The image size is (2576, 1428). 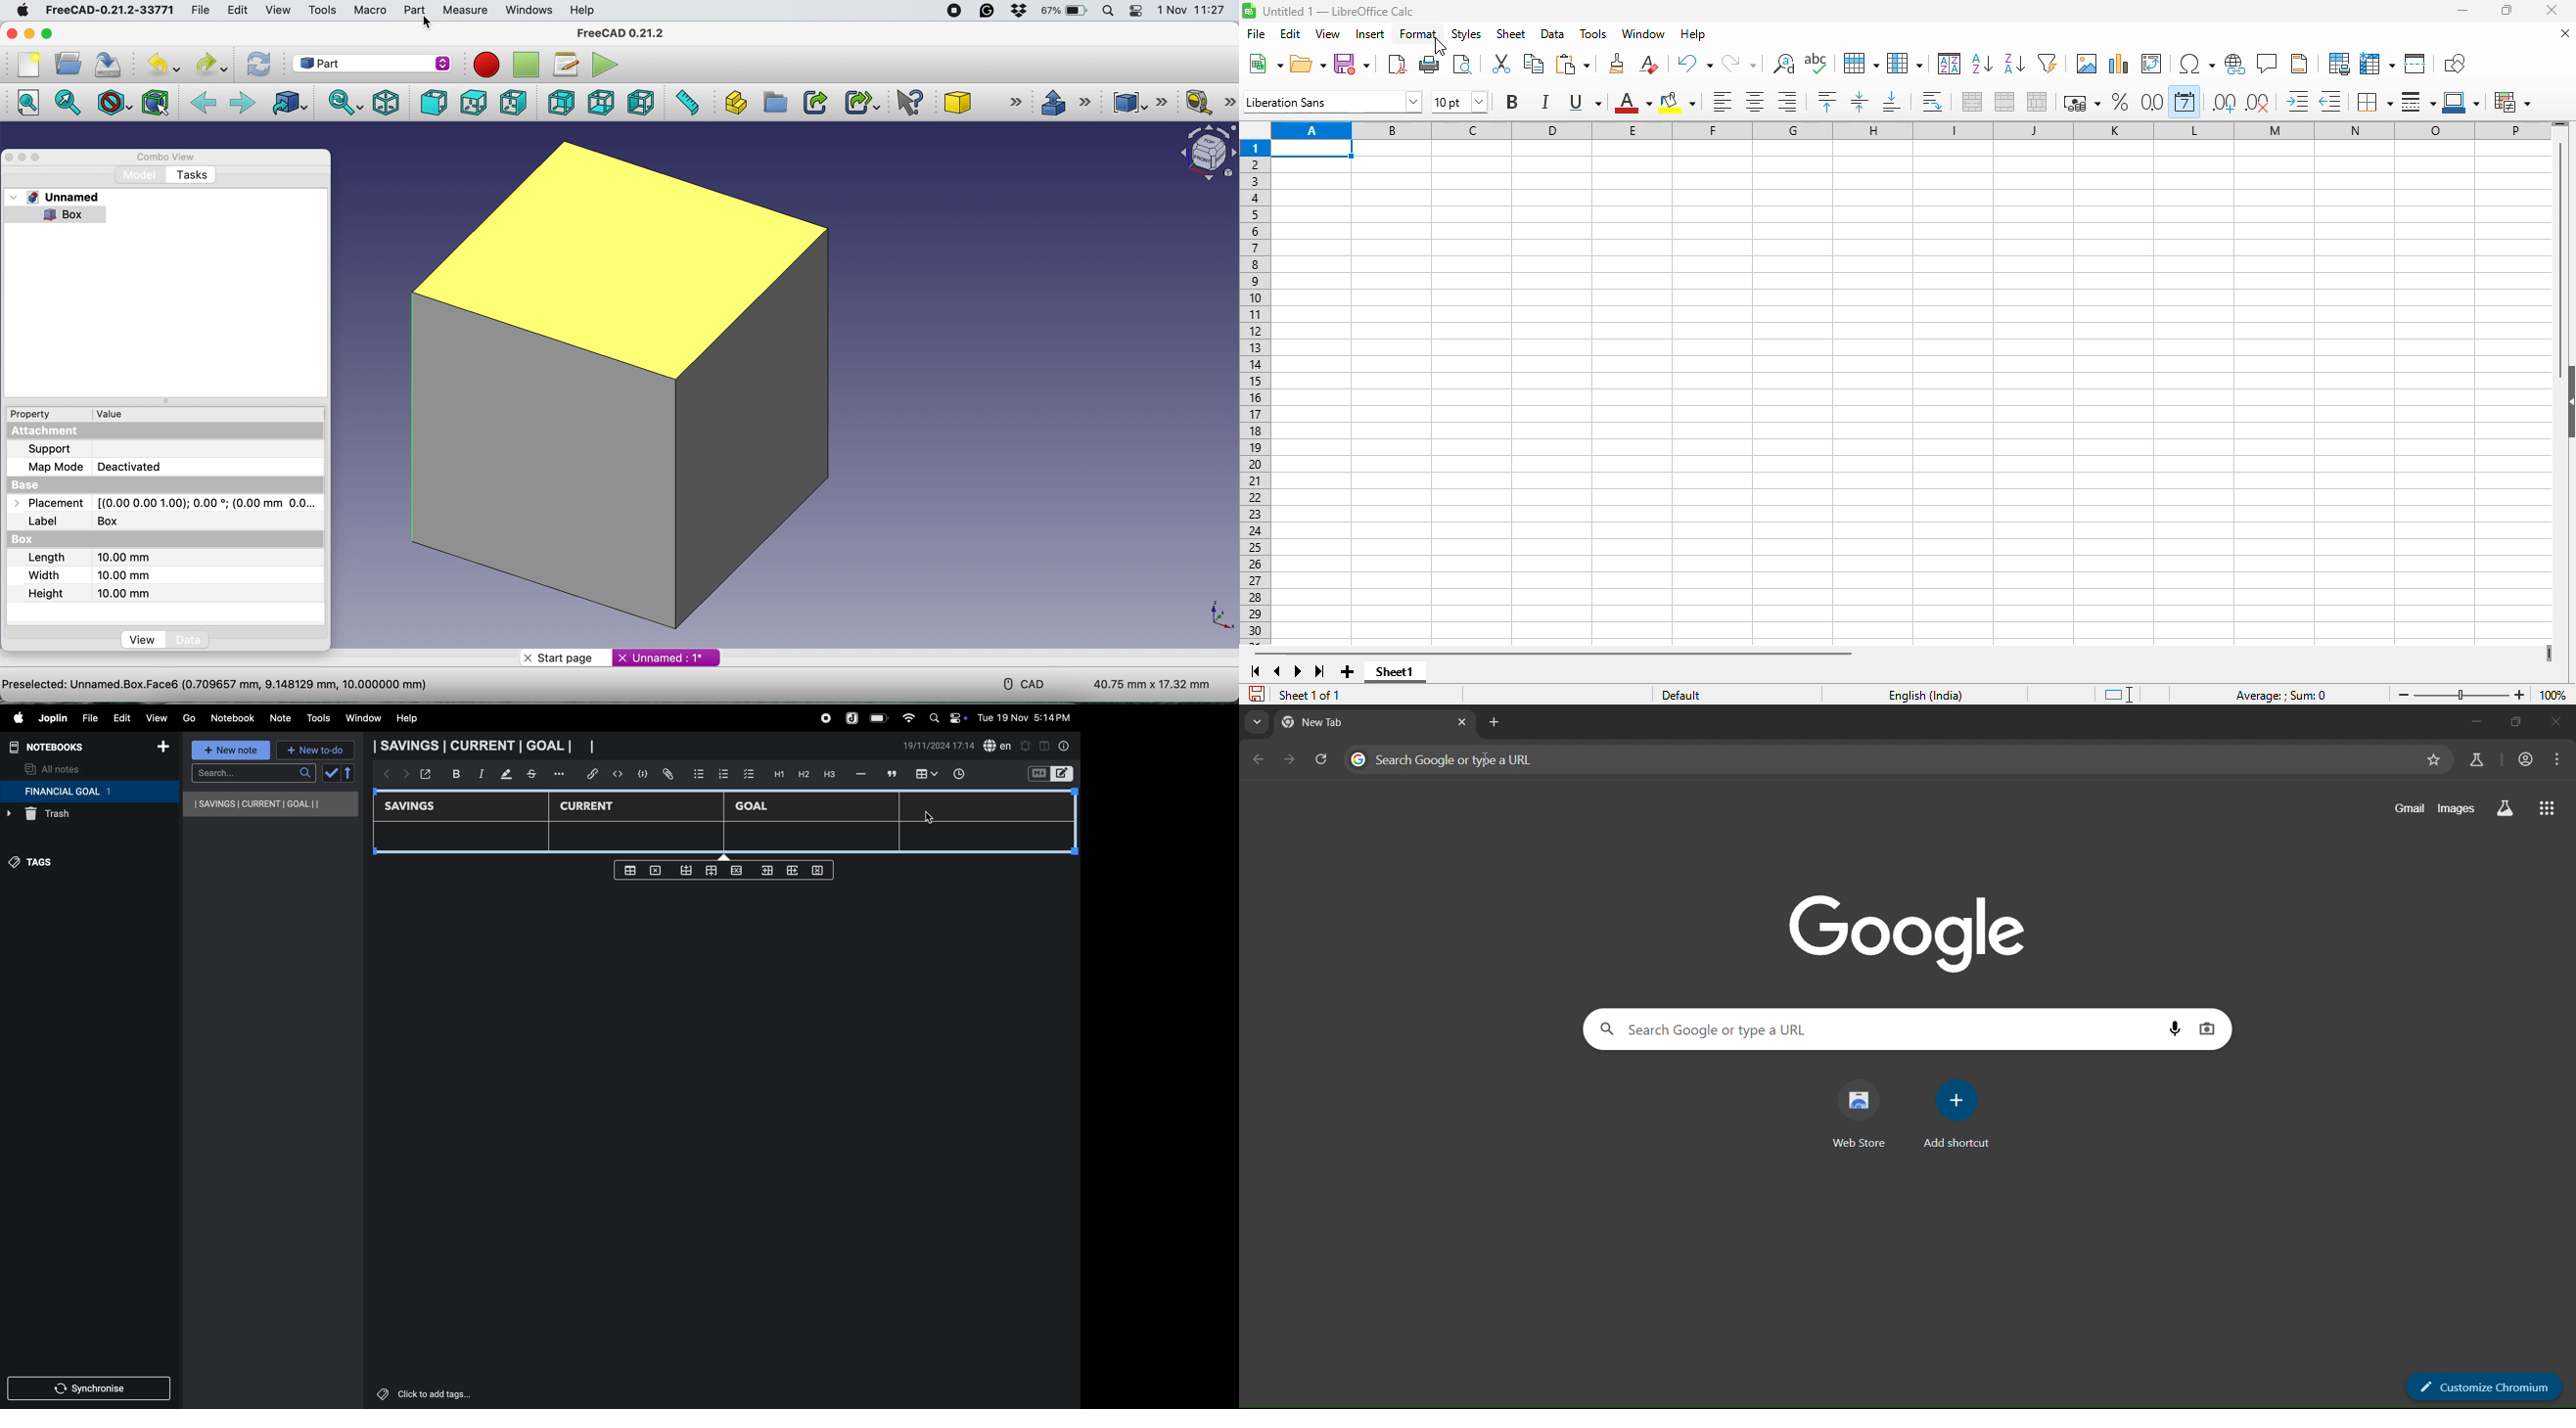 What do you see at coordinates (1207, 154) in the screenshot?
I see `object interface` at bounding box center [1207, 154].